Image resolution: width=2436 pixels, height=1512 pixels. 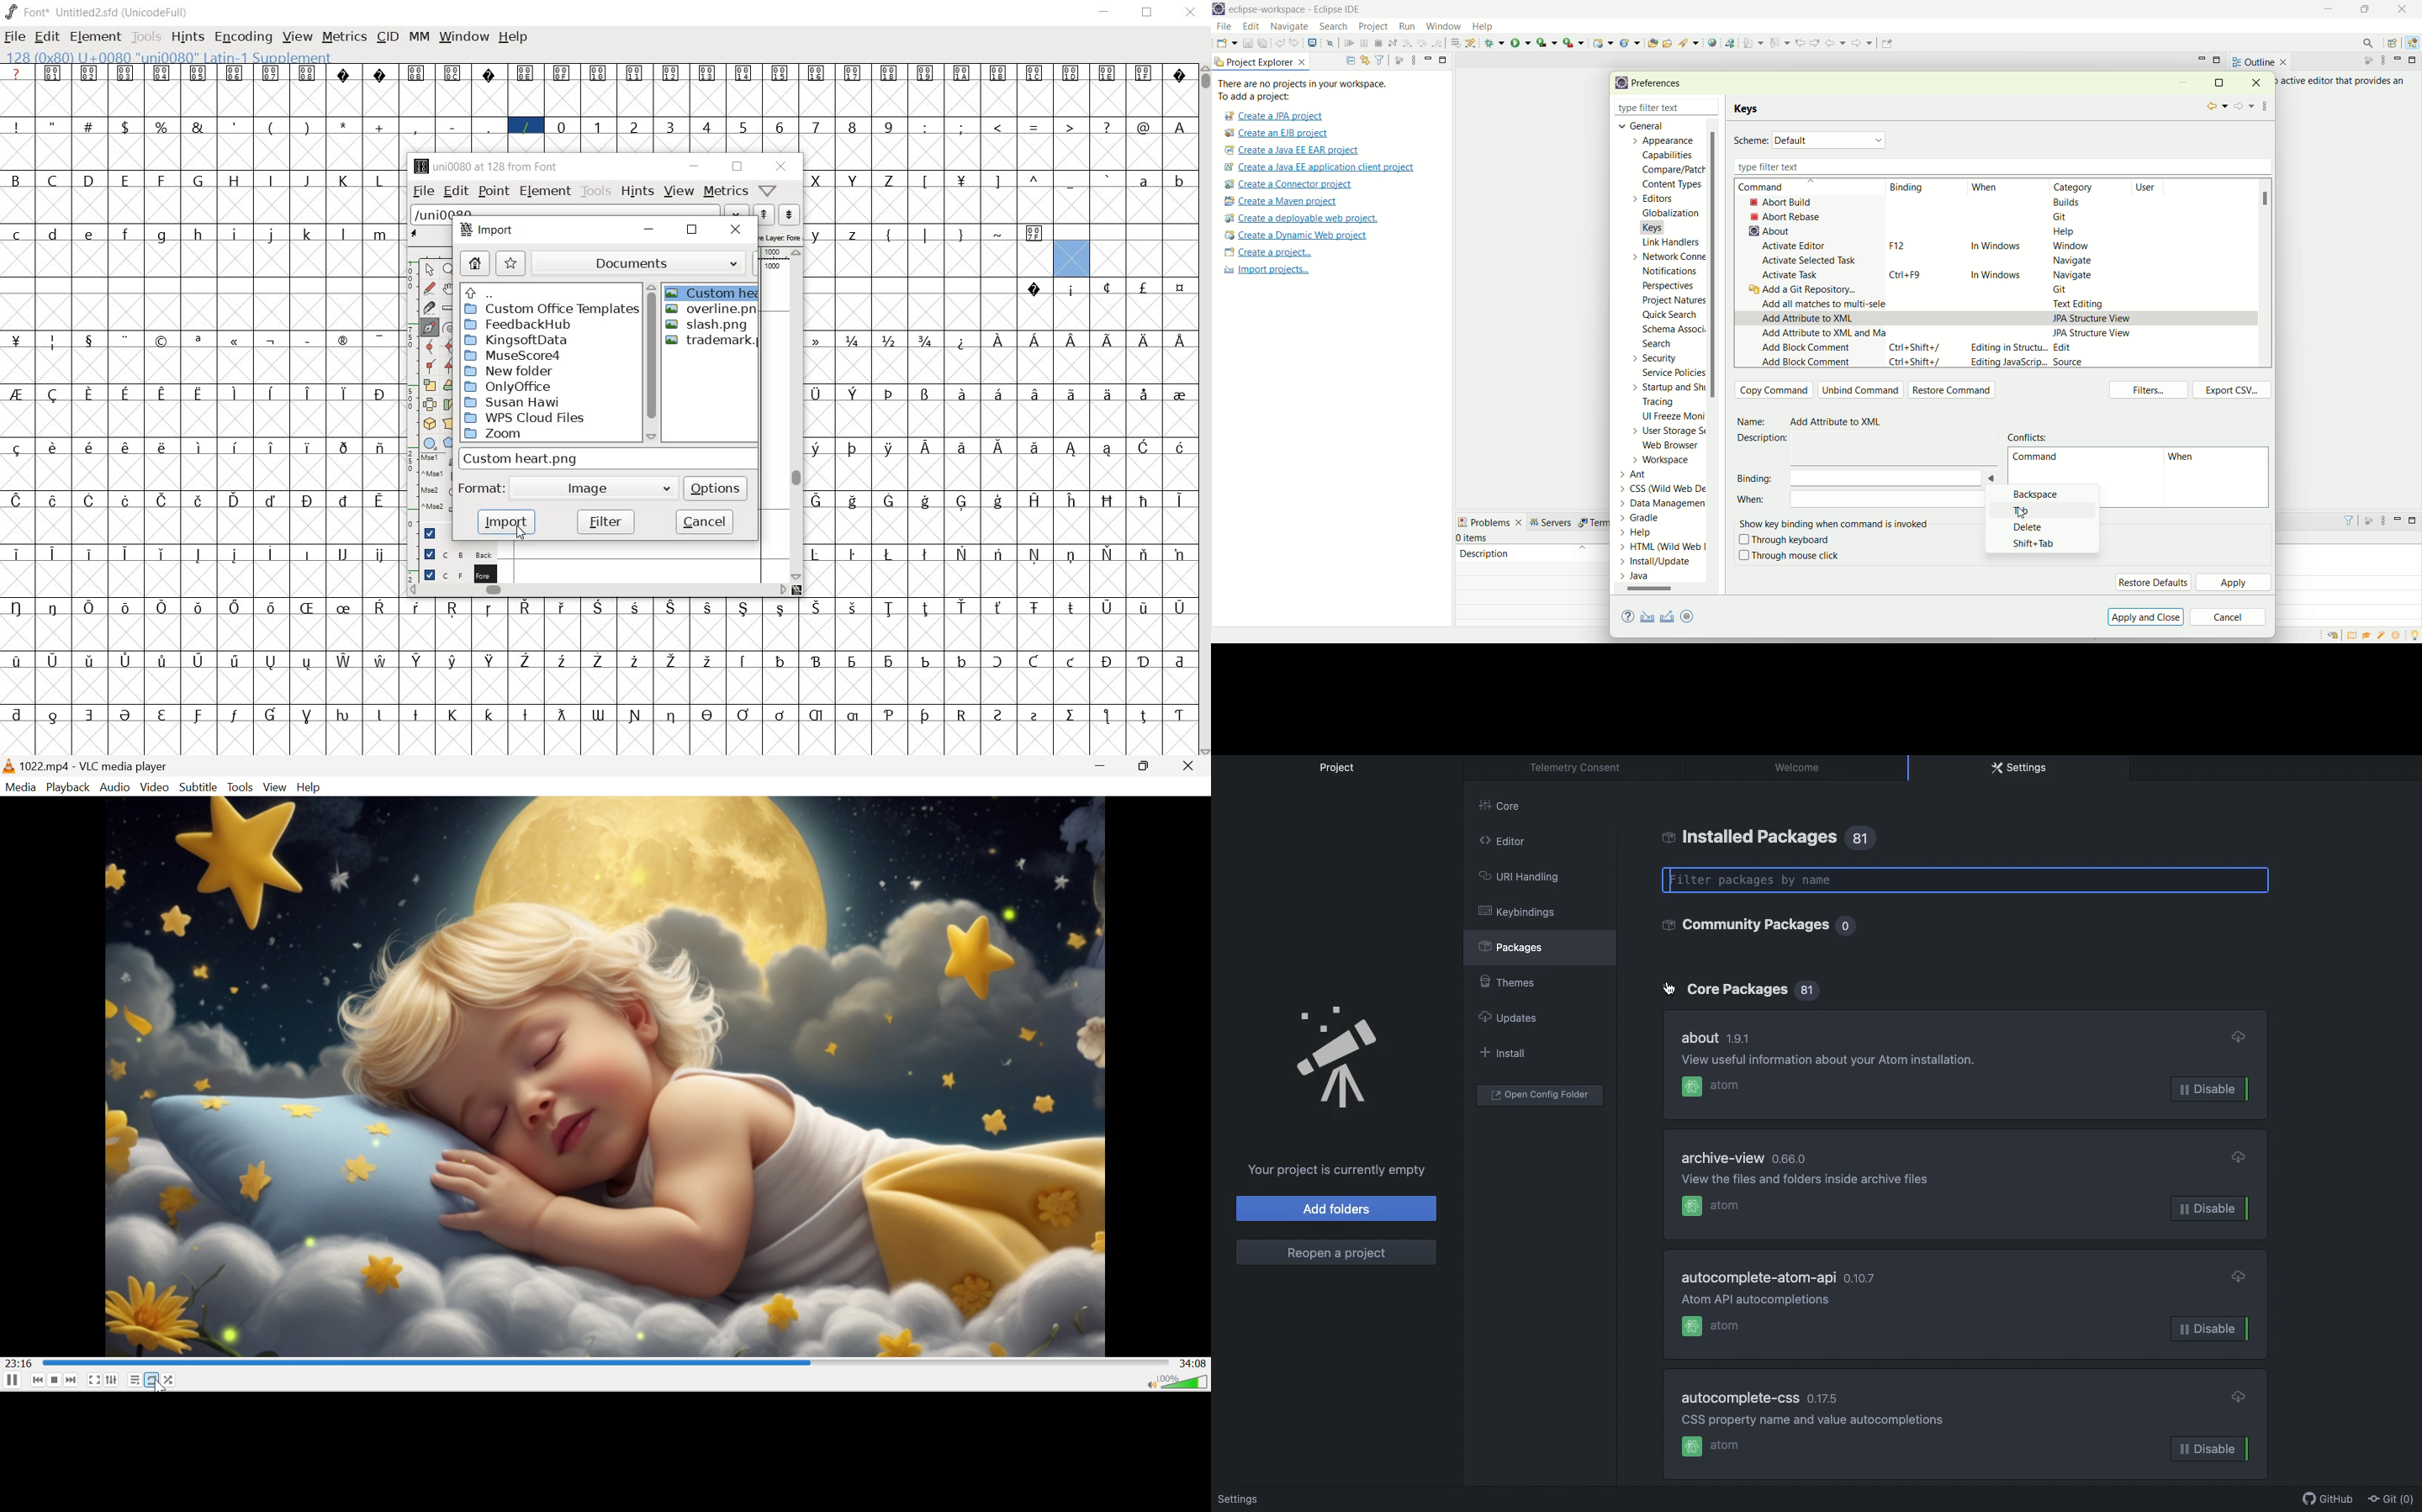 I want to click on close, so click(x=738, y=230).